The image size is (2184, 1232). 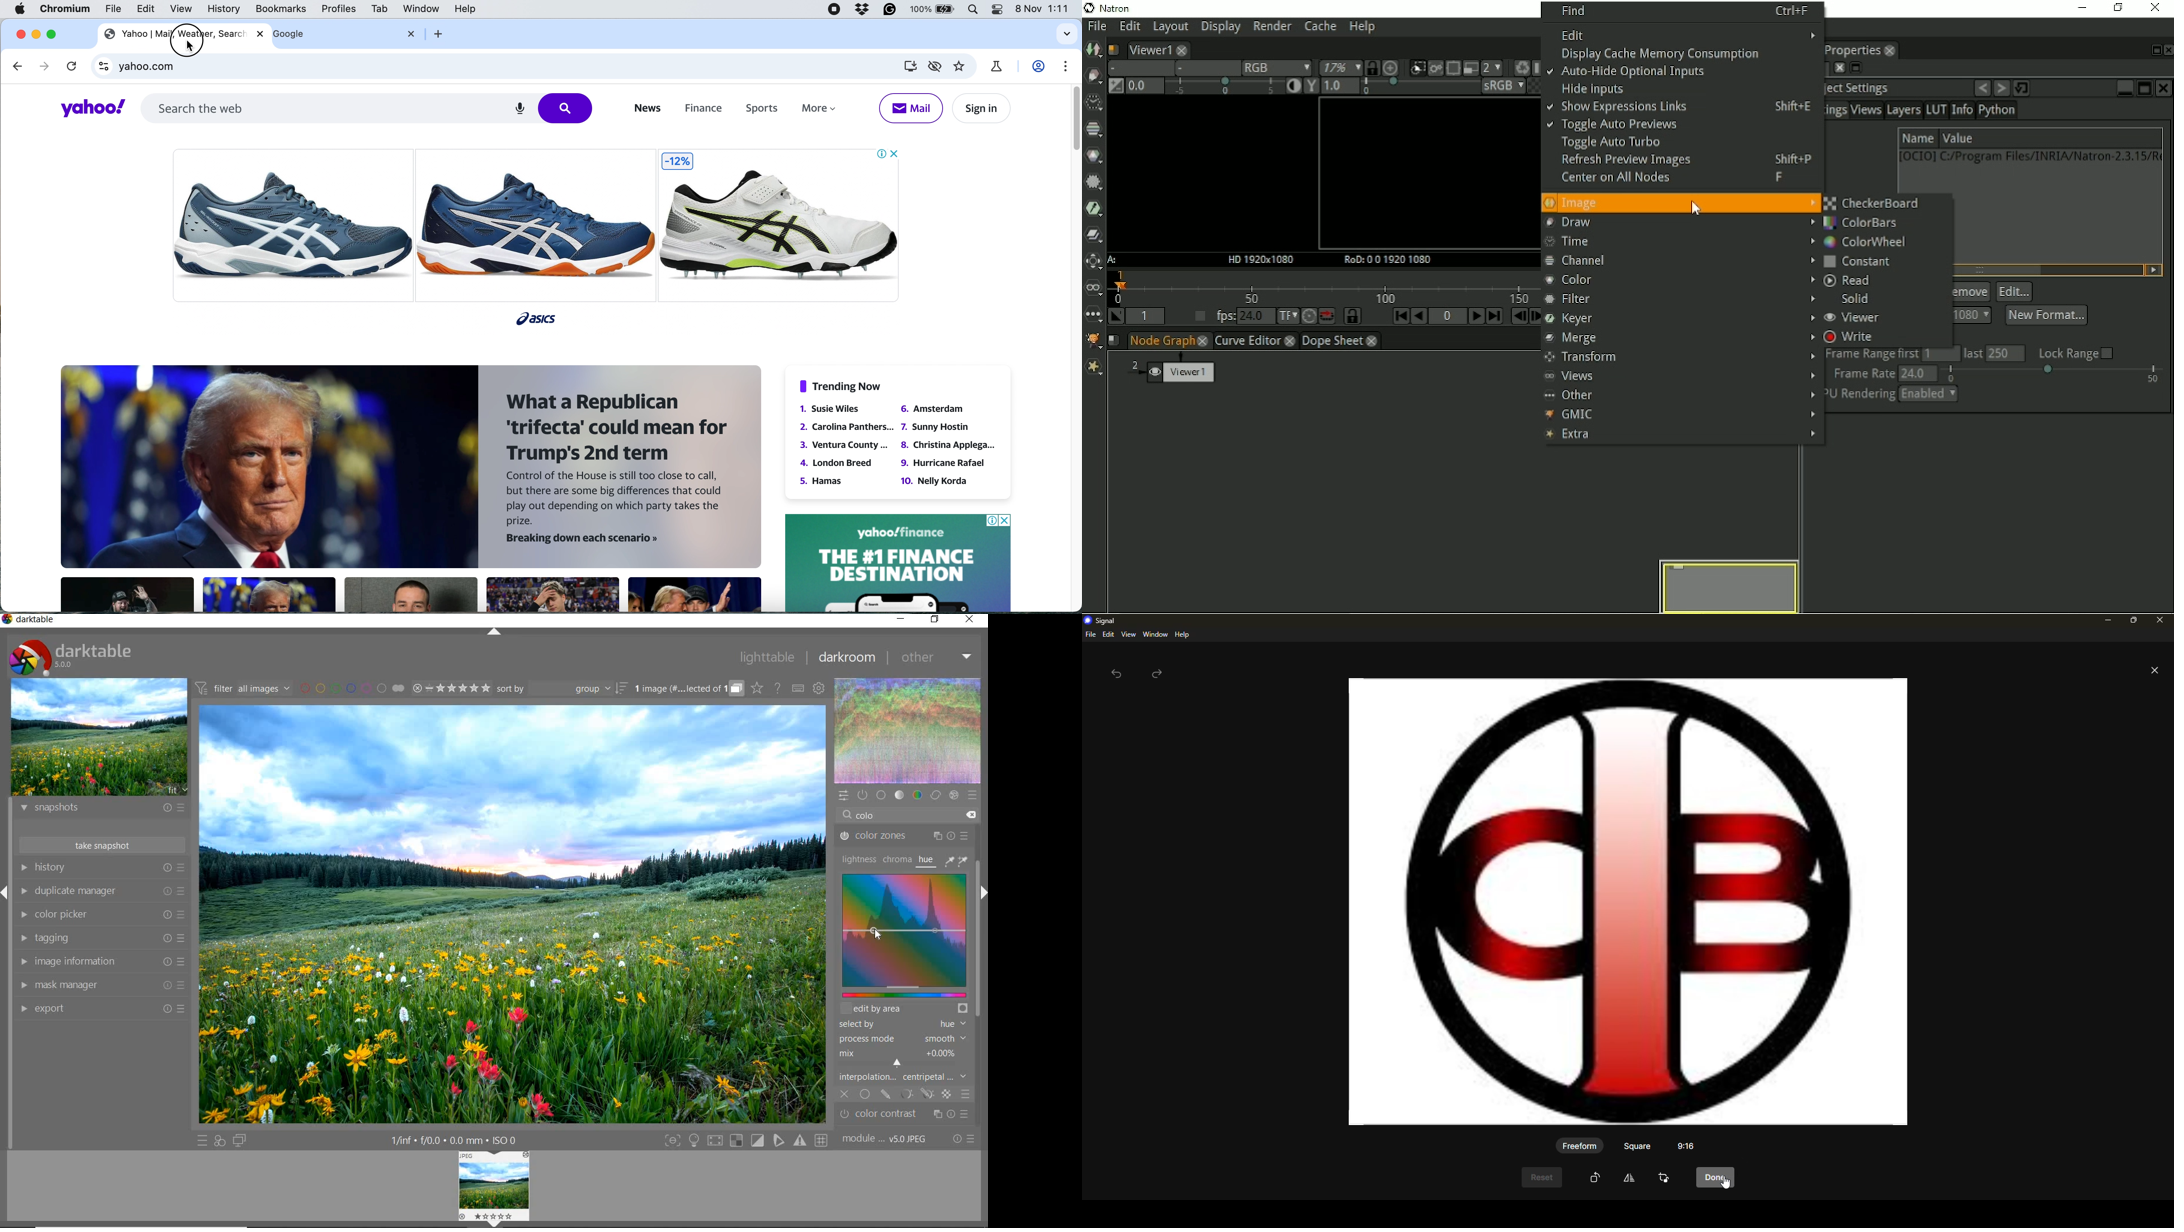 I want to click on expand/collapse, so click(x=496, y=632).